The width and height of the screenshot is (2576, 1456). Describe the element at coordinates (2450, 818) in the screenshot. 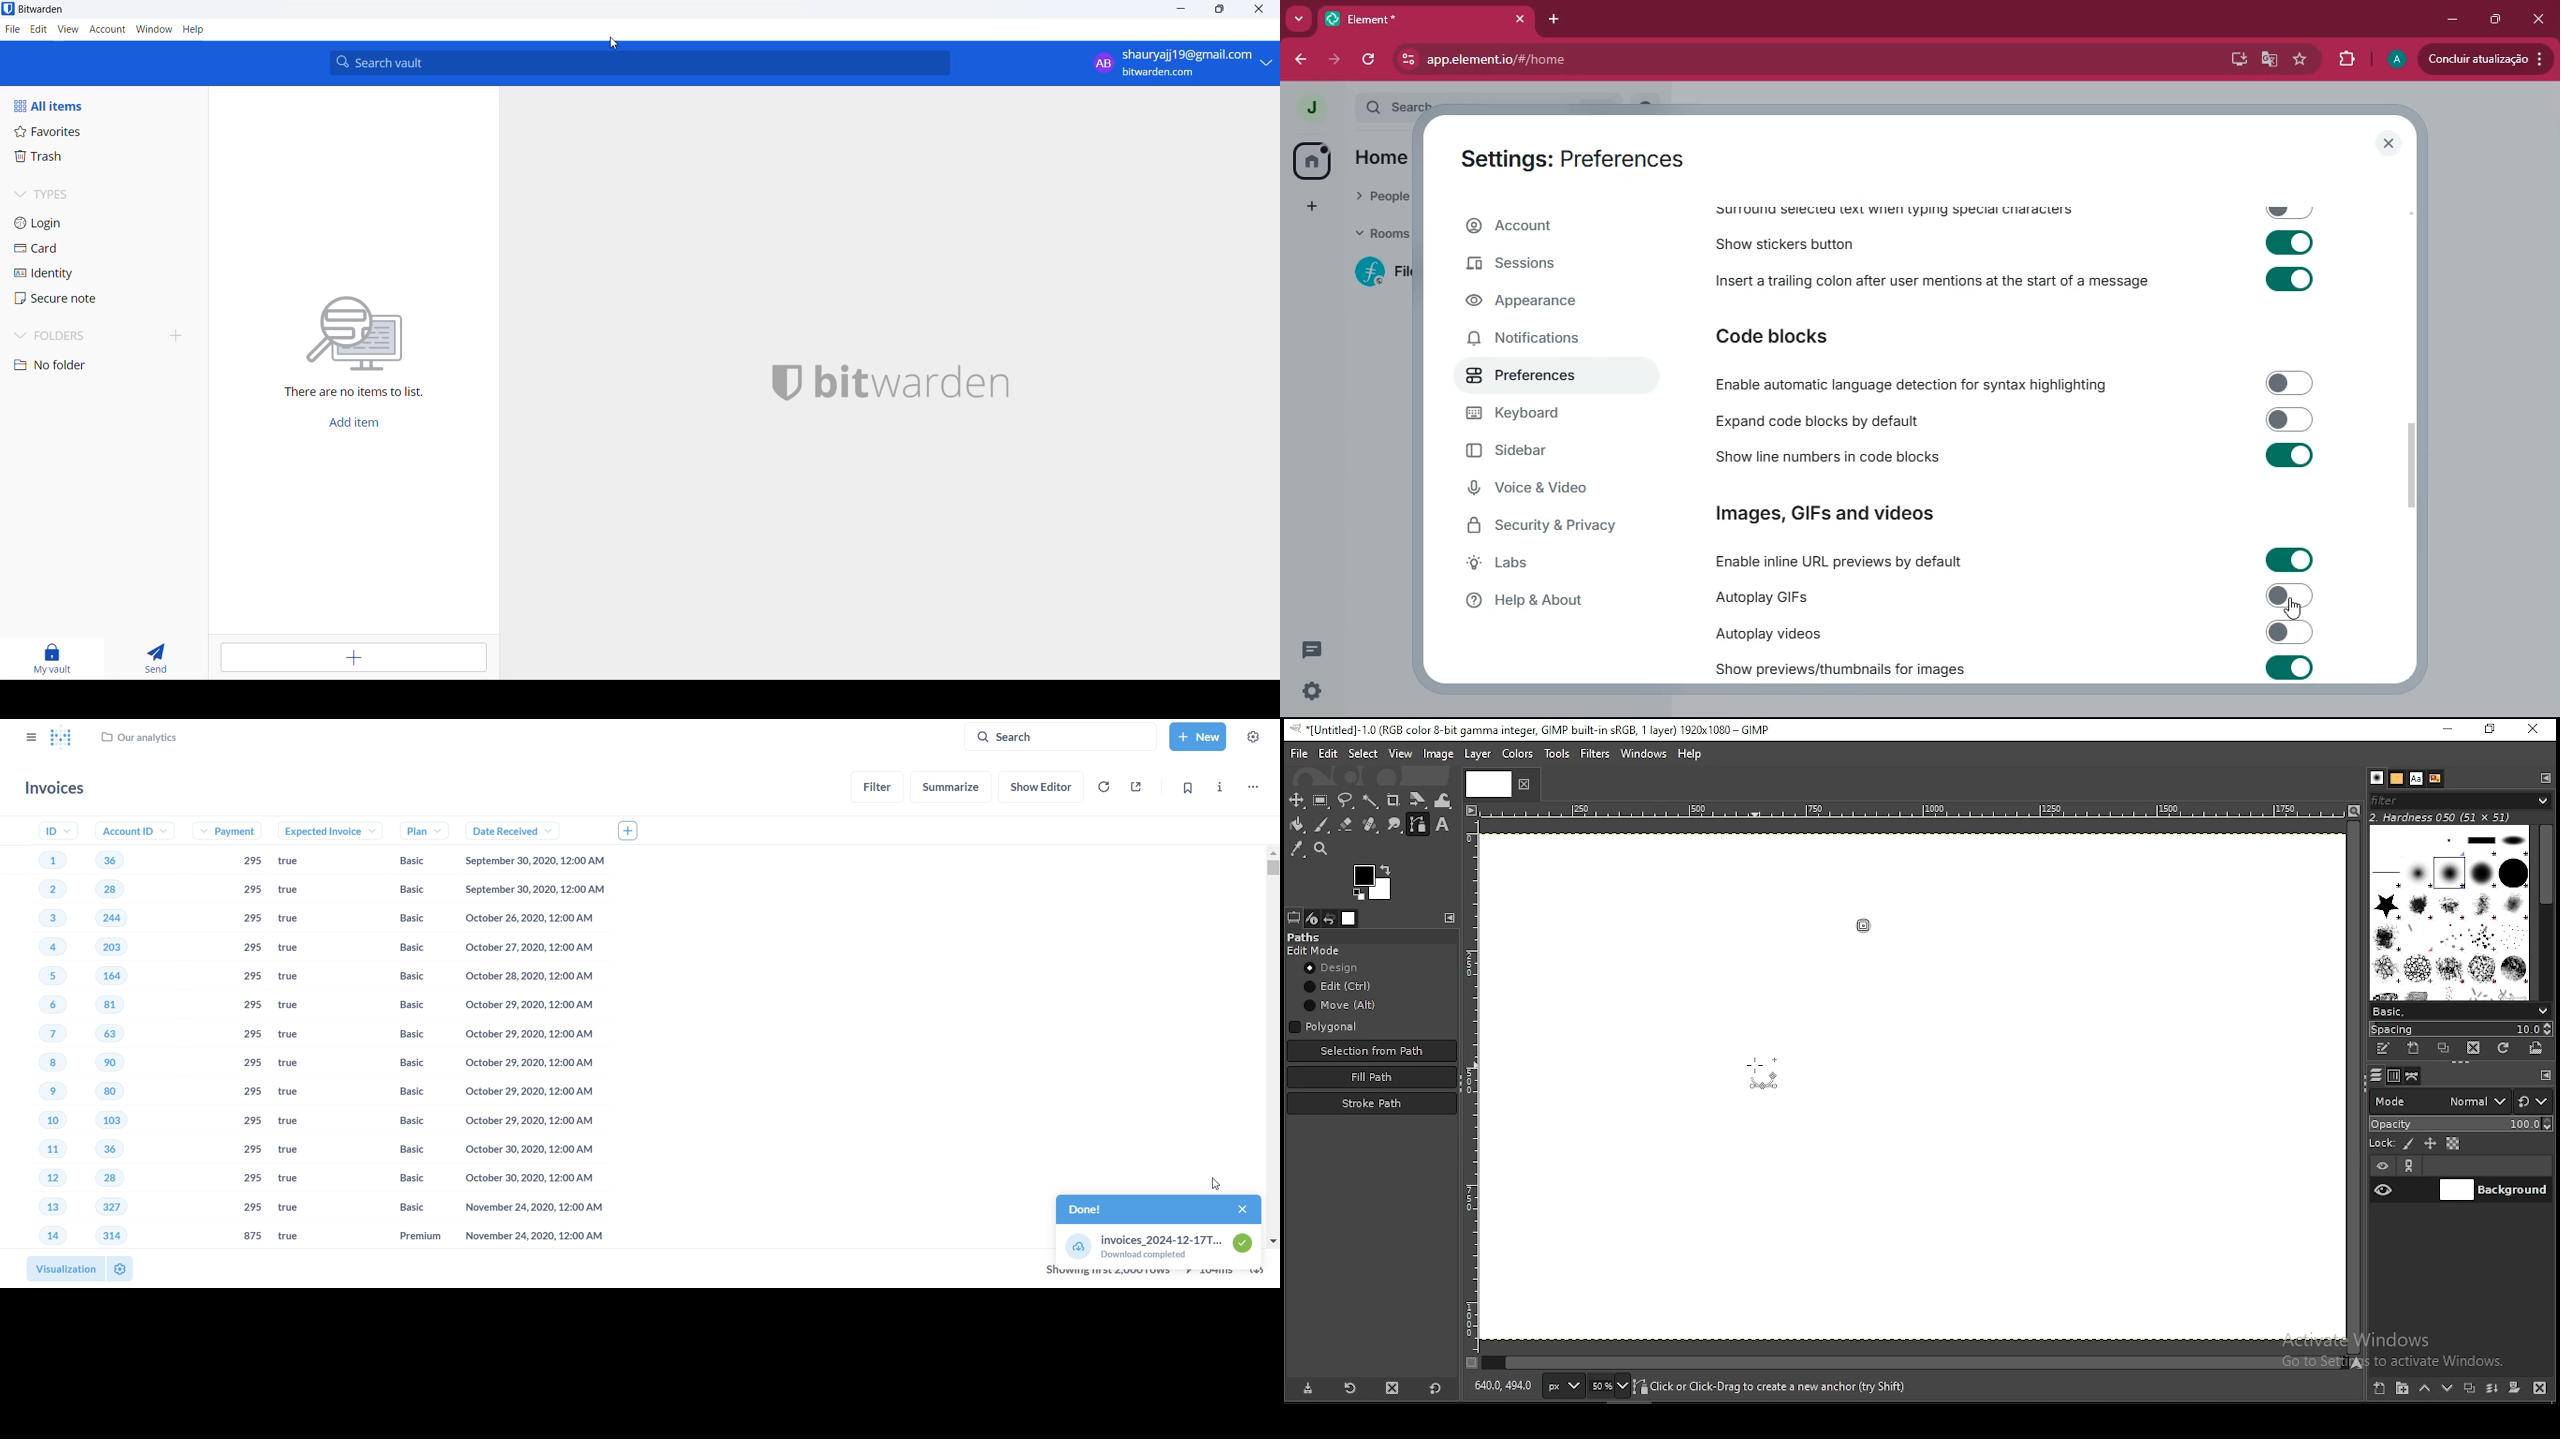

I see `2. hardness 050 (51x51)` at that location.